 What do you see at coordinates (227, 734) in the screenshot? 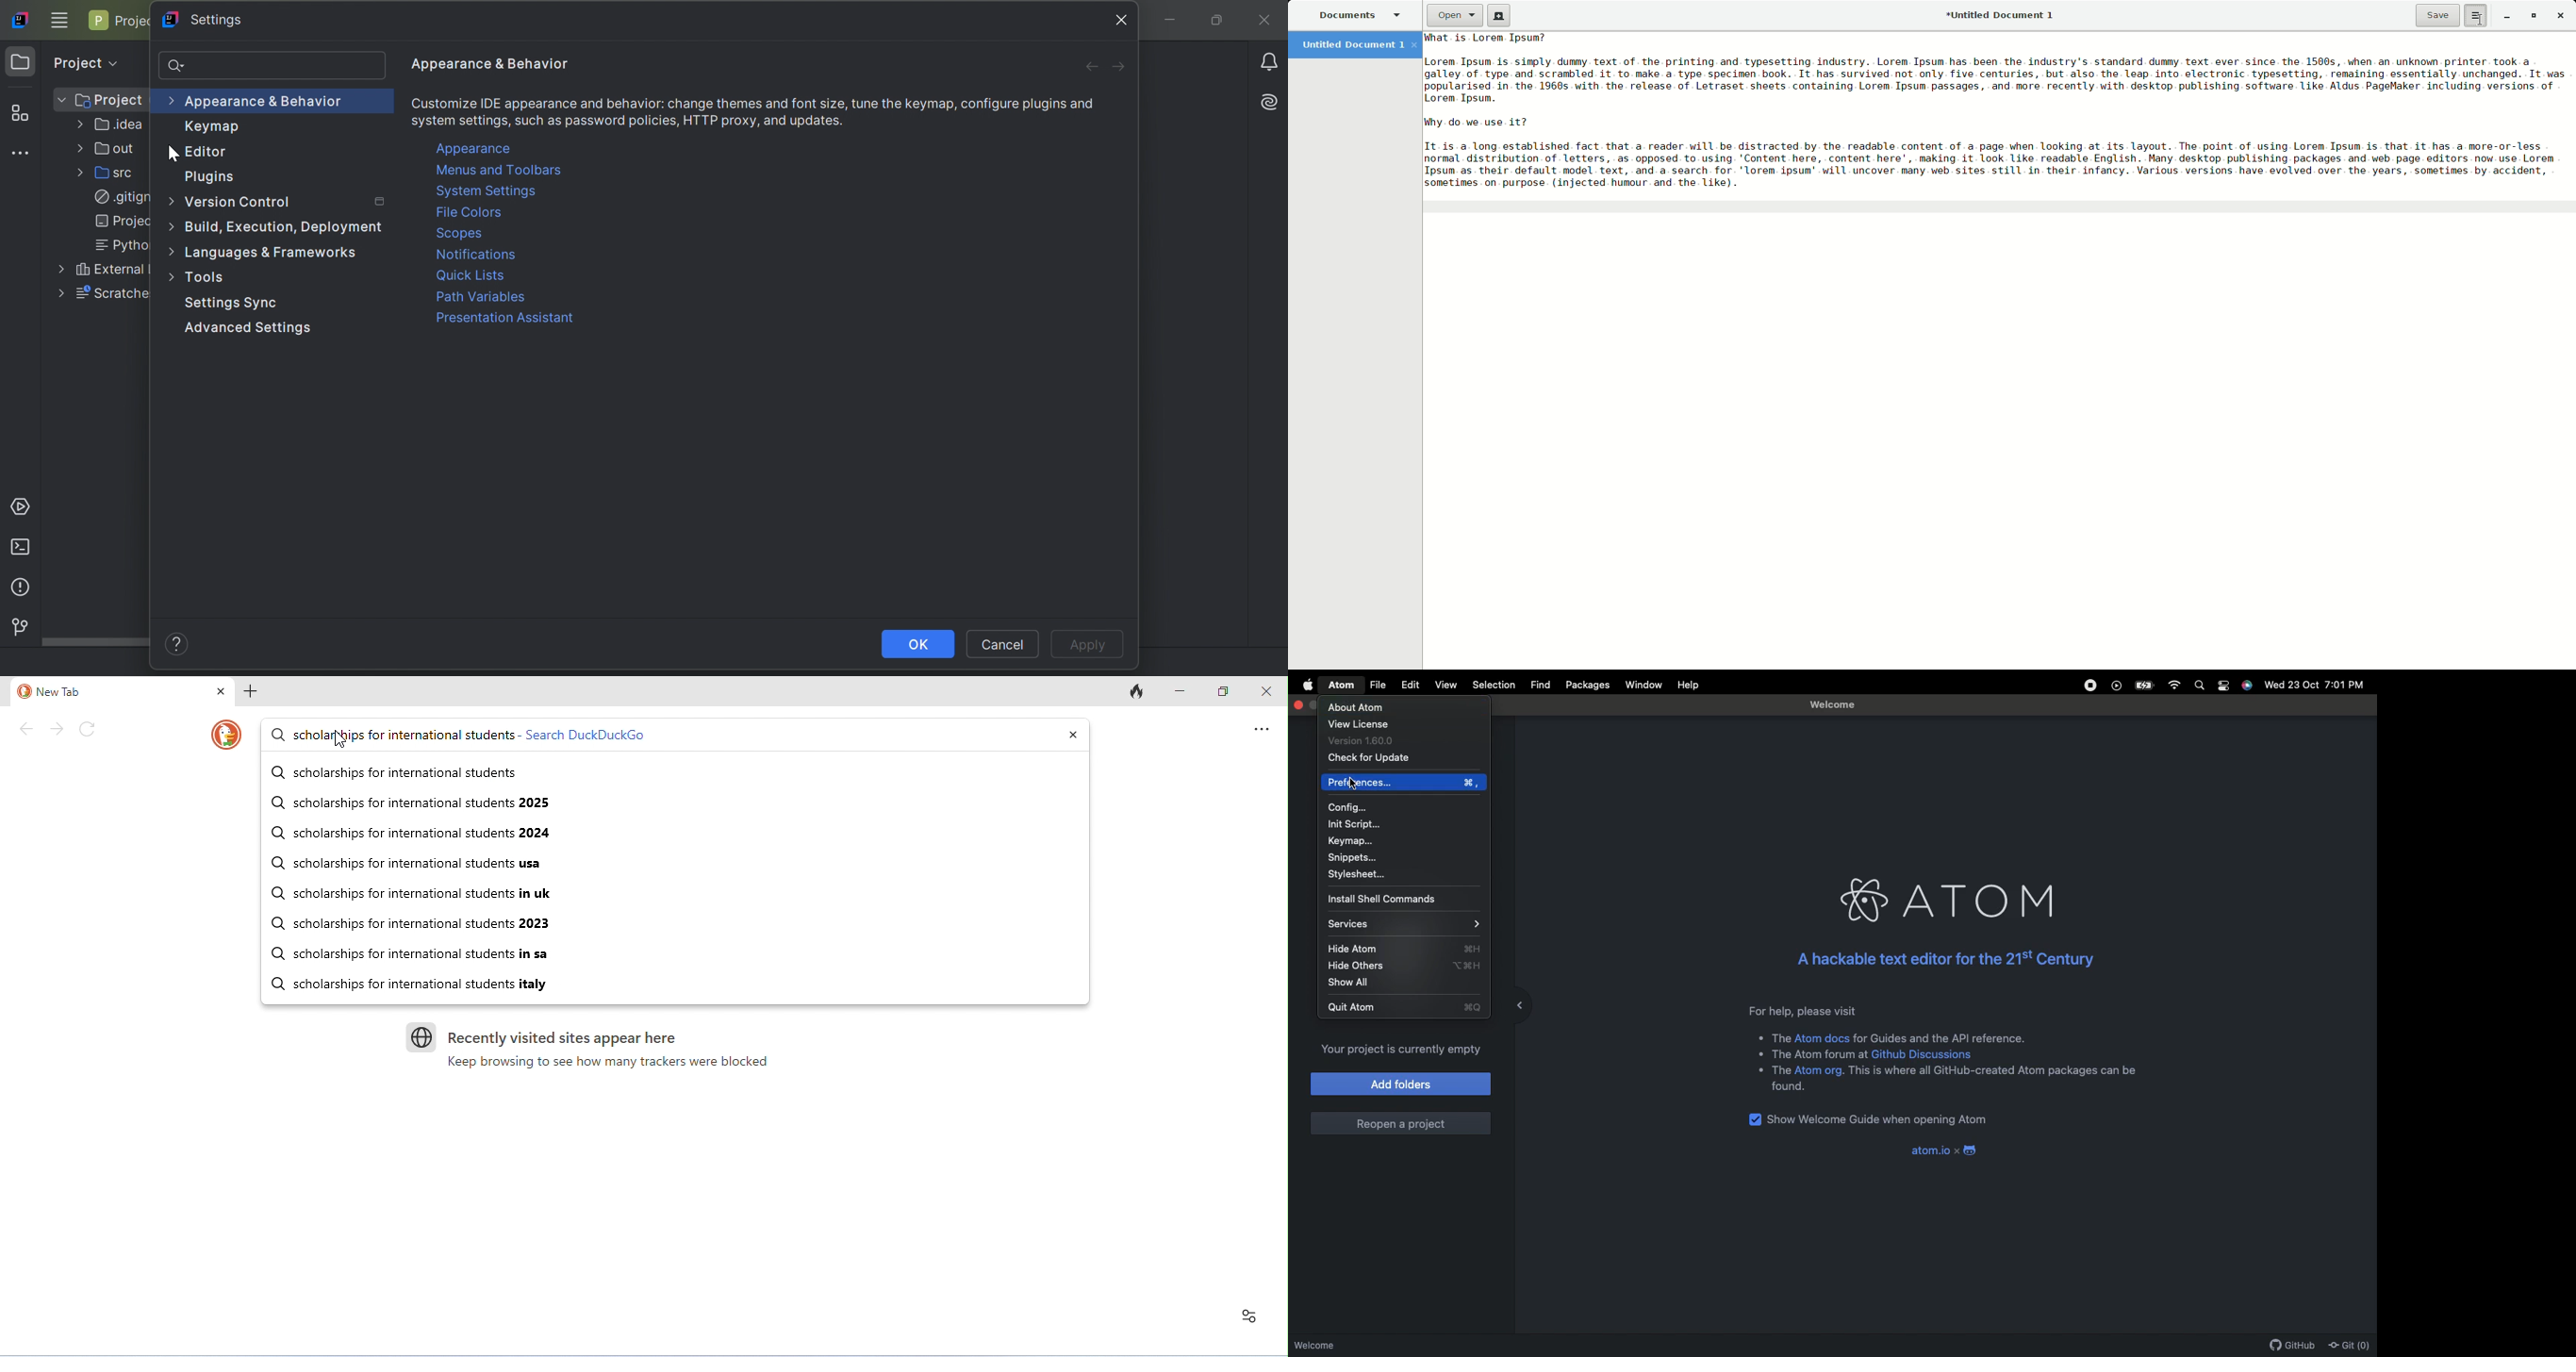
I see `DuckDuckGo logo` at bounding box center [227, 734].